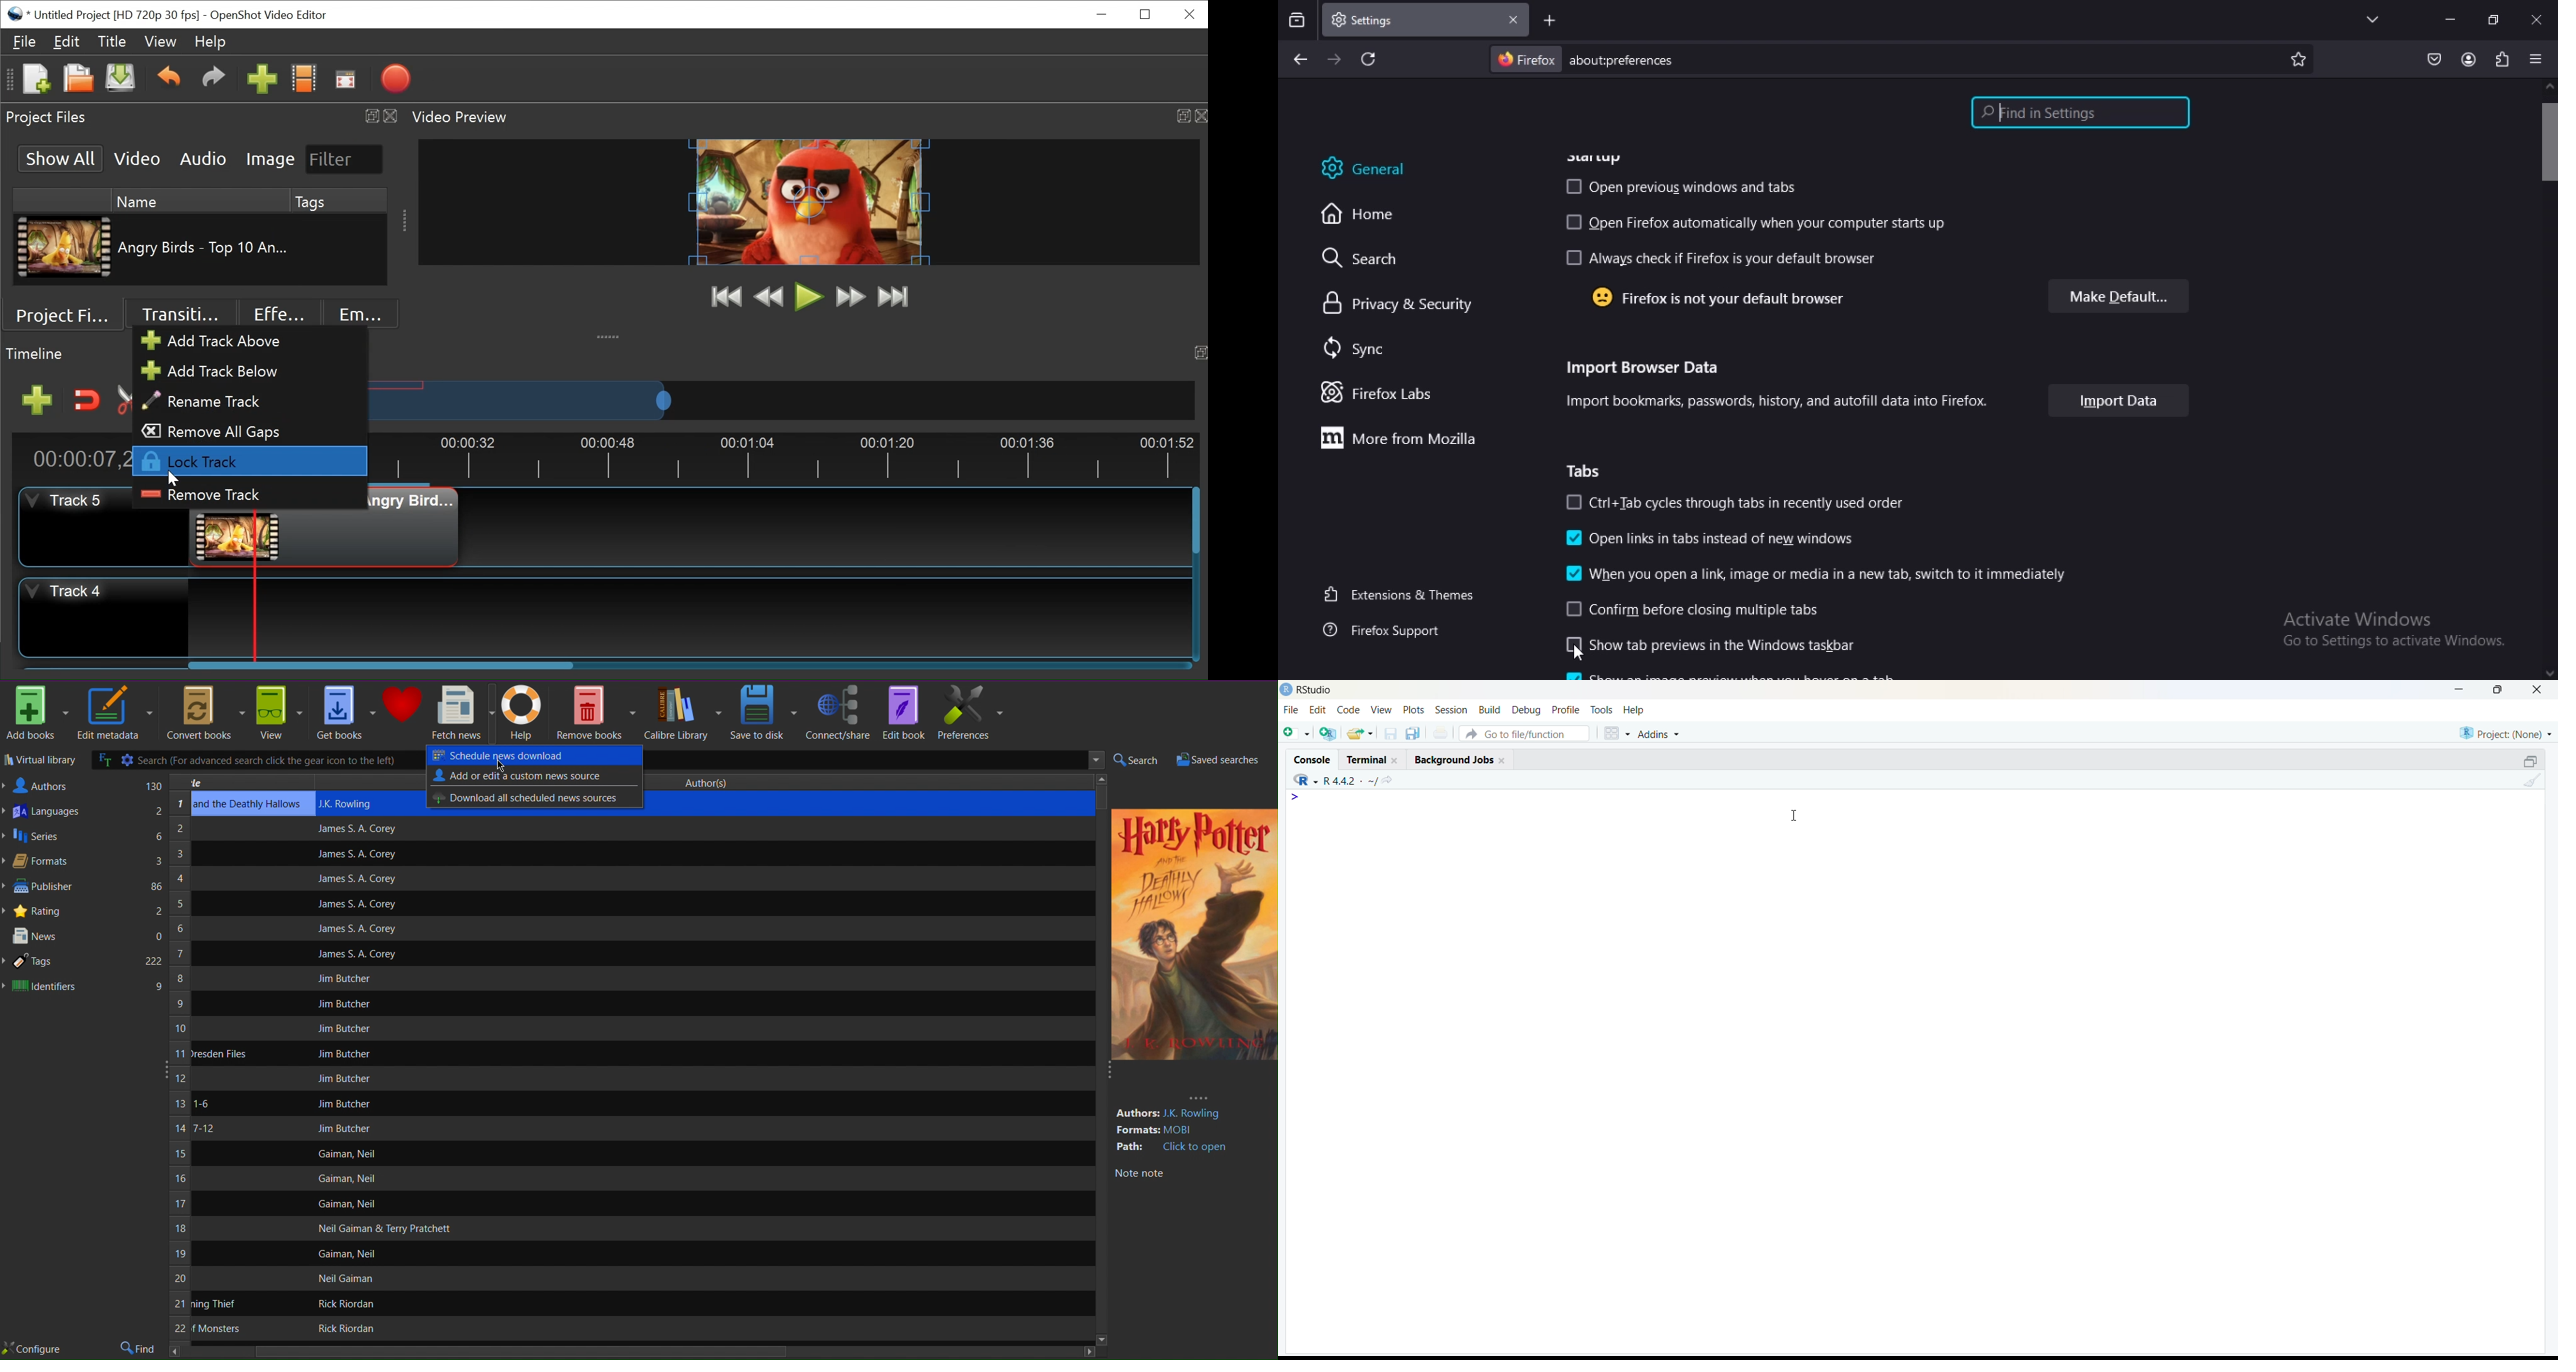  I want to click on View, so click(279, 714).